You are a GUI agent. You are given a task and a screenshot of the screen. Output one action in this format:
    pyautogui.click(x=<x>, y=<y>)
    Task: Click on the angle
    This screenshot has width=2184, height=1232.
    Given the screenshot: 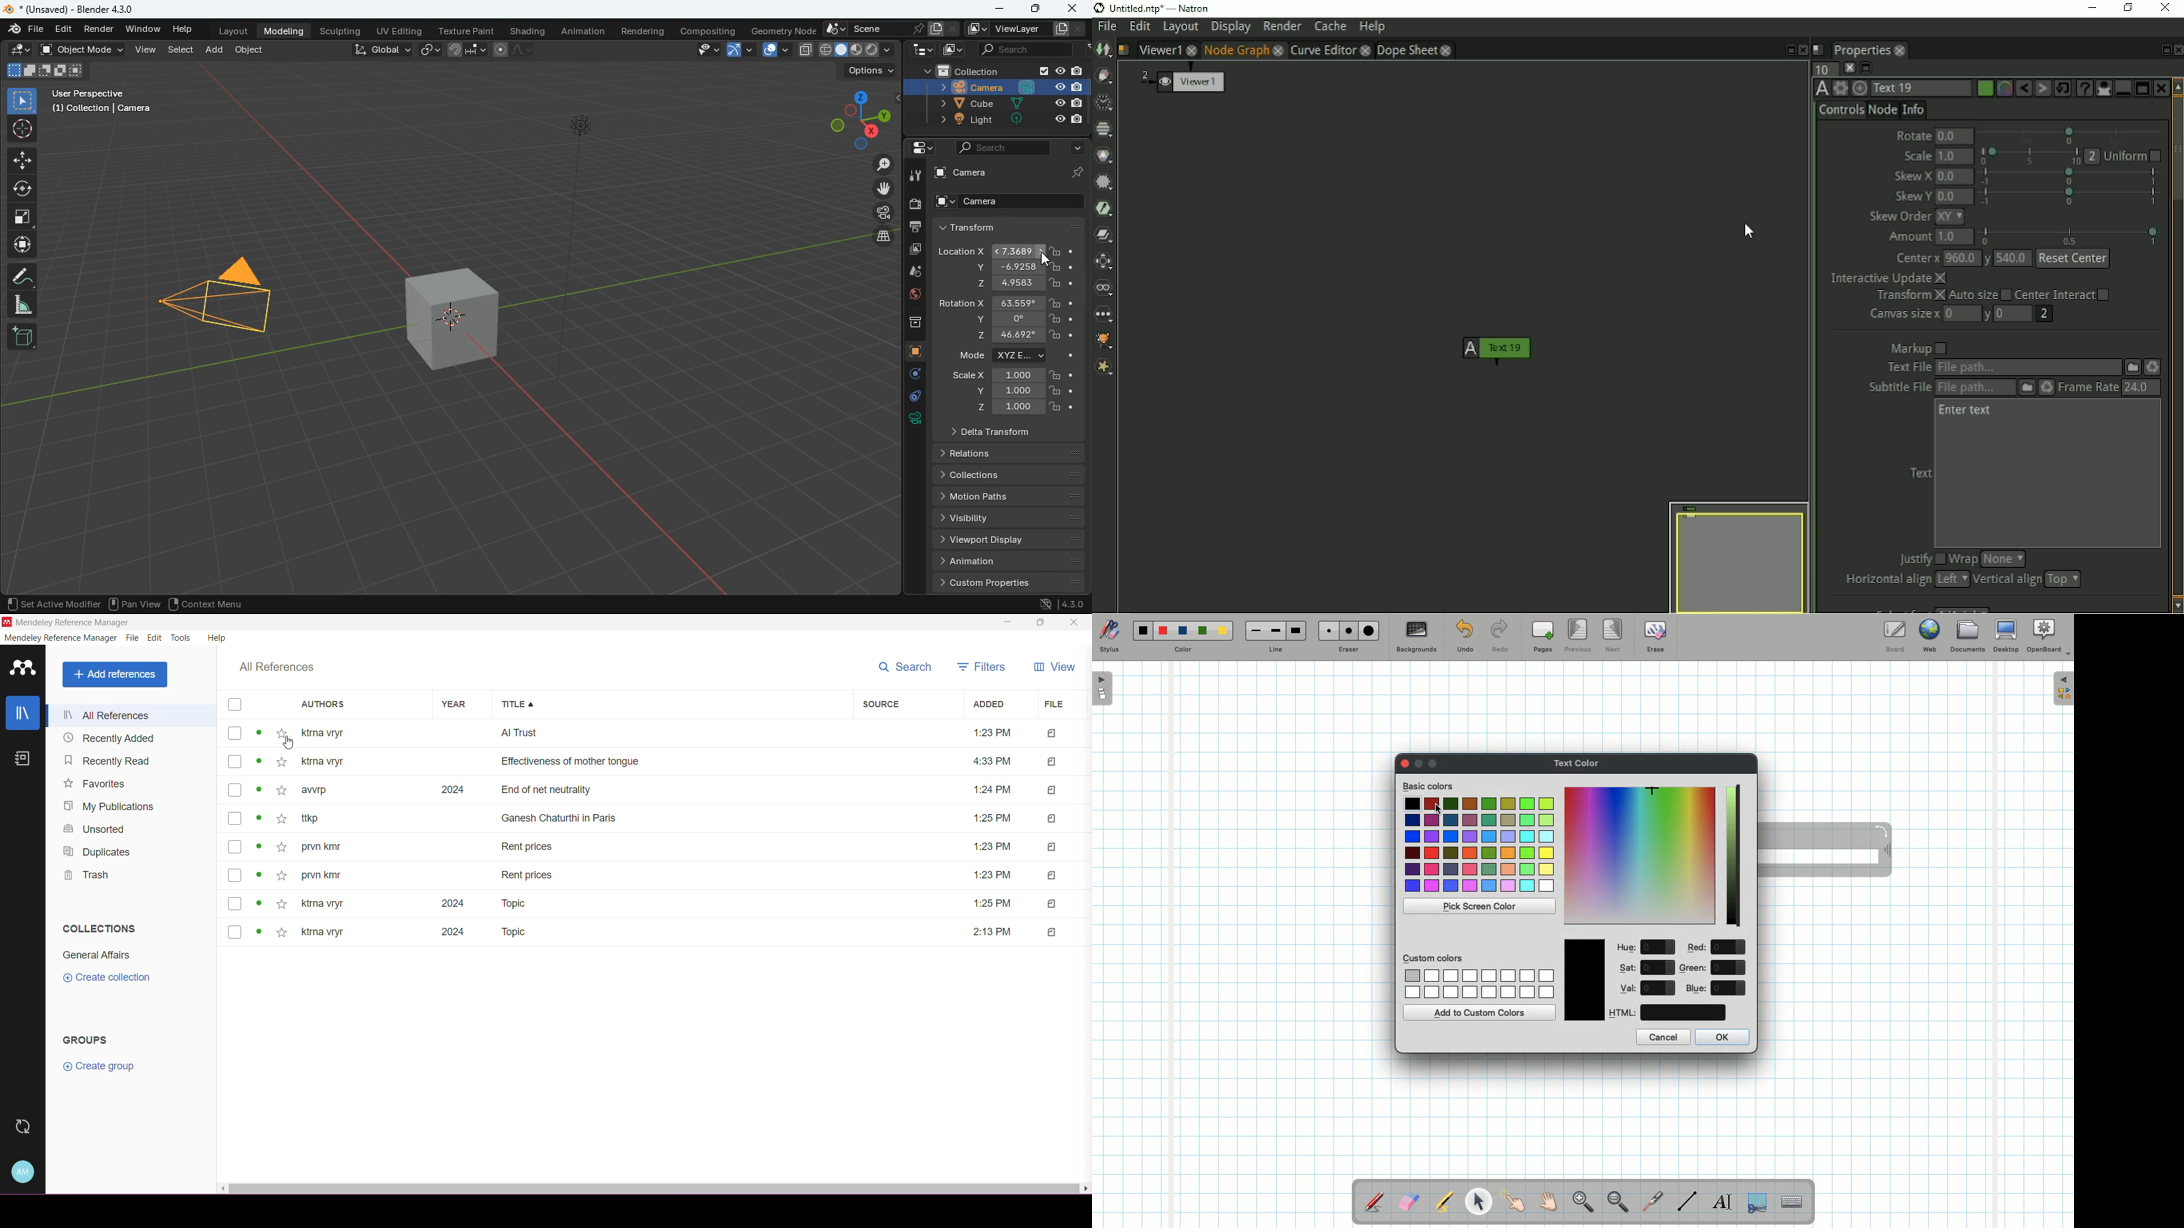 What is the action you would take?
    pyautogui.click(x=27, y=305)
    